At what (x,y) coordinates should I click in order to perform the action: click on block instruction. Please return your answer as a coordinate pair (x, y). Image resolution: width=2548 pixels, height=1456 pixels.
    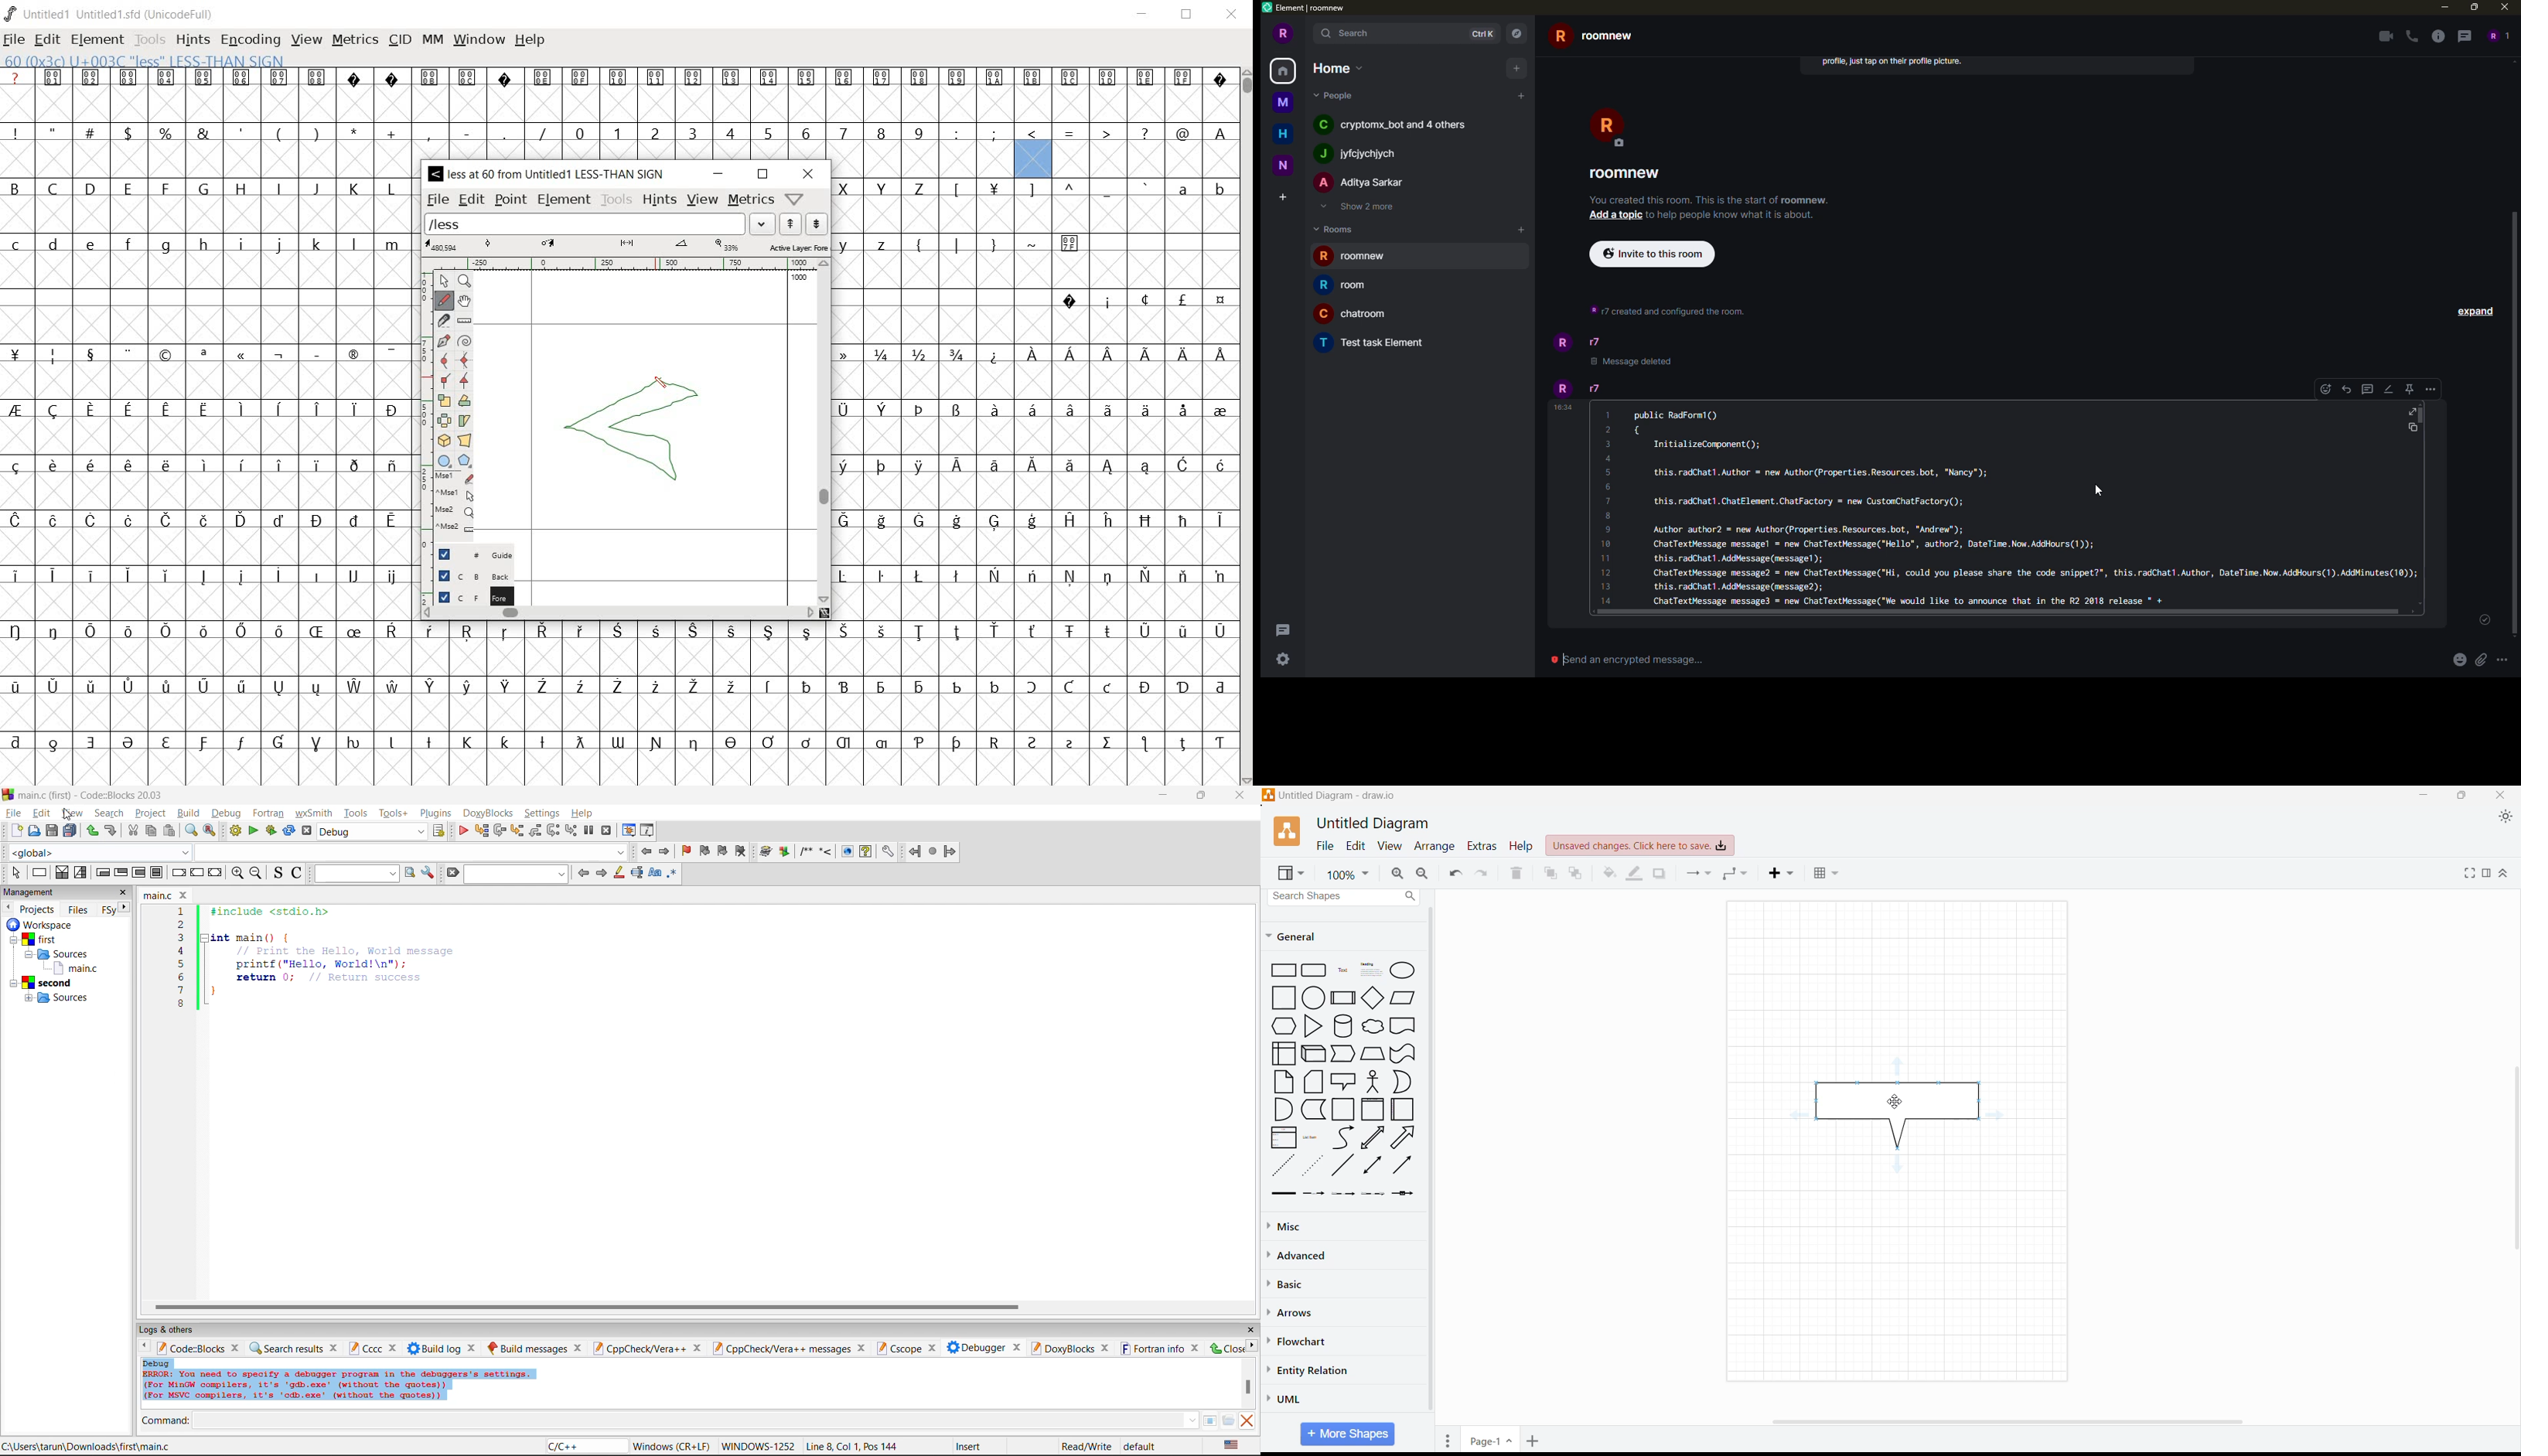
    Looking at the image, I should click on (157, 872).